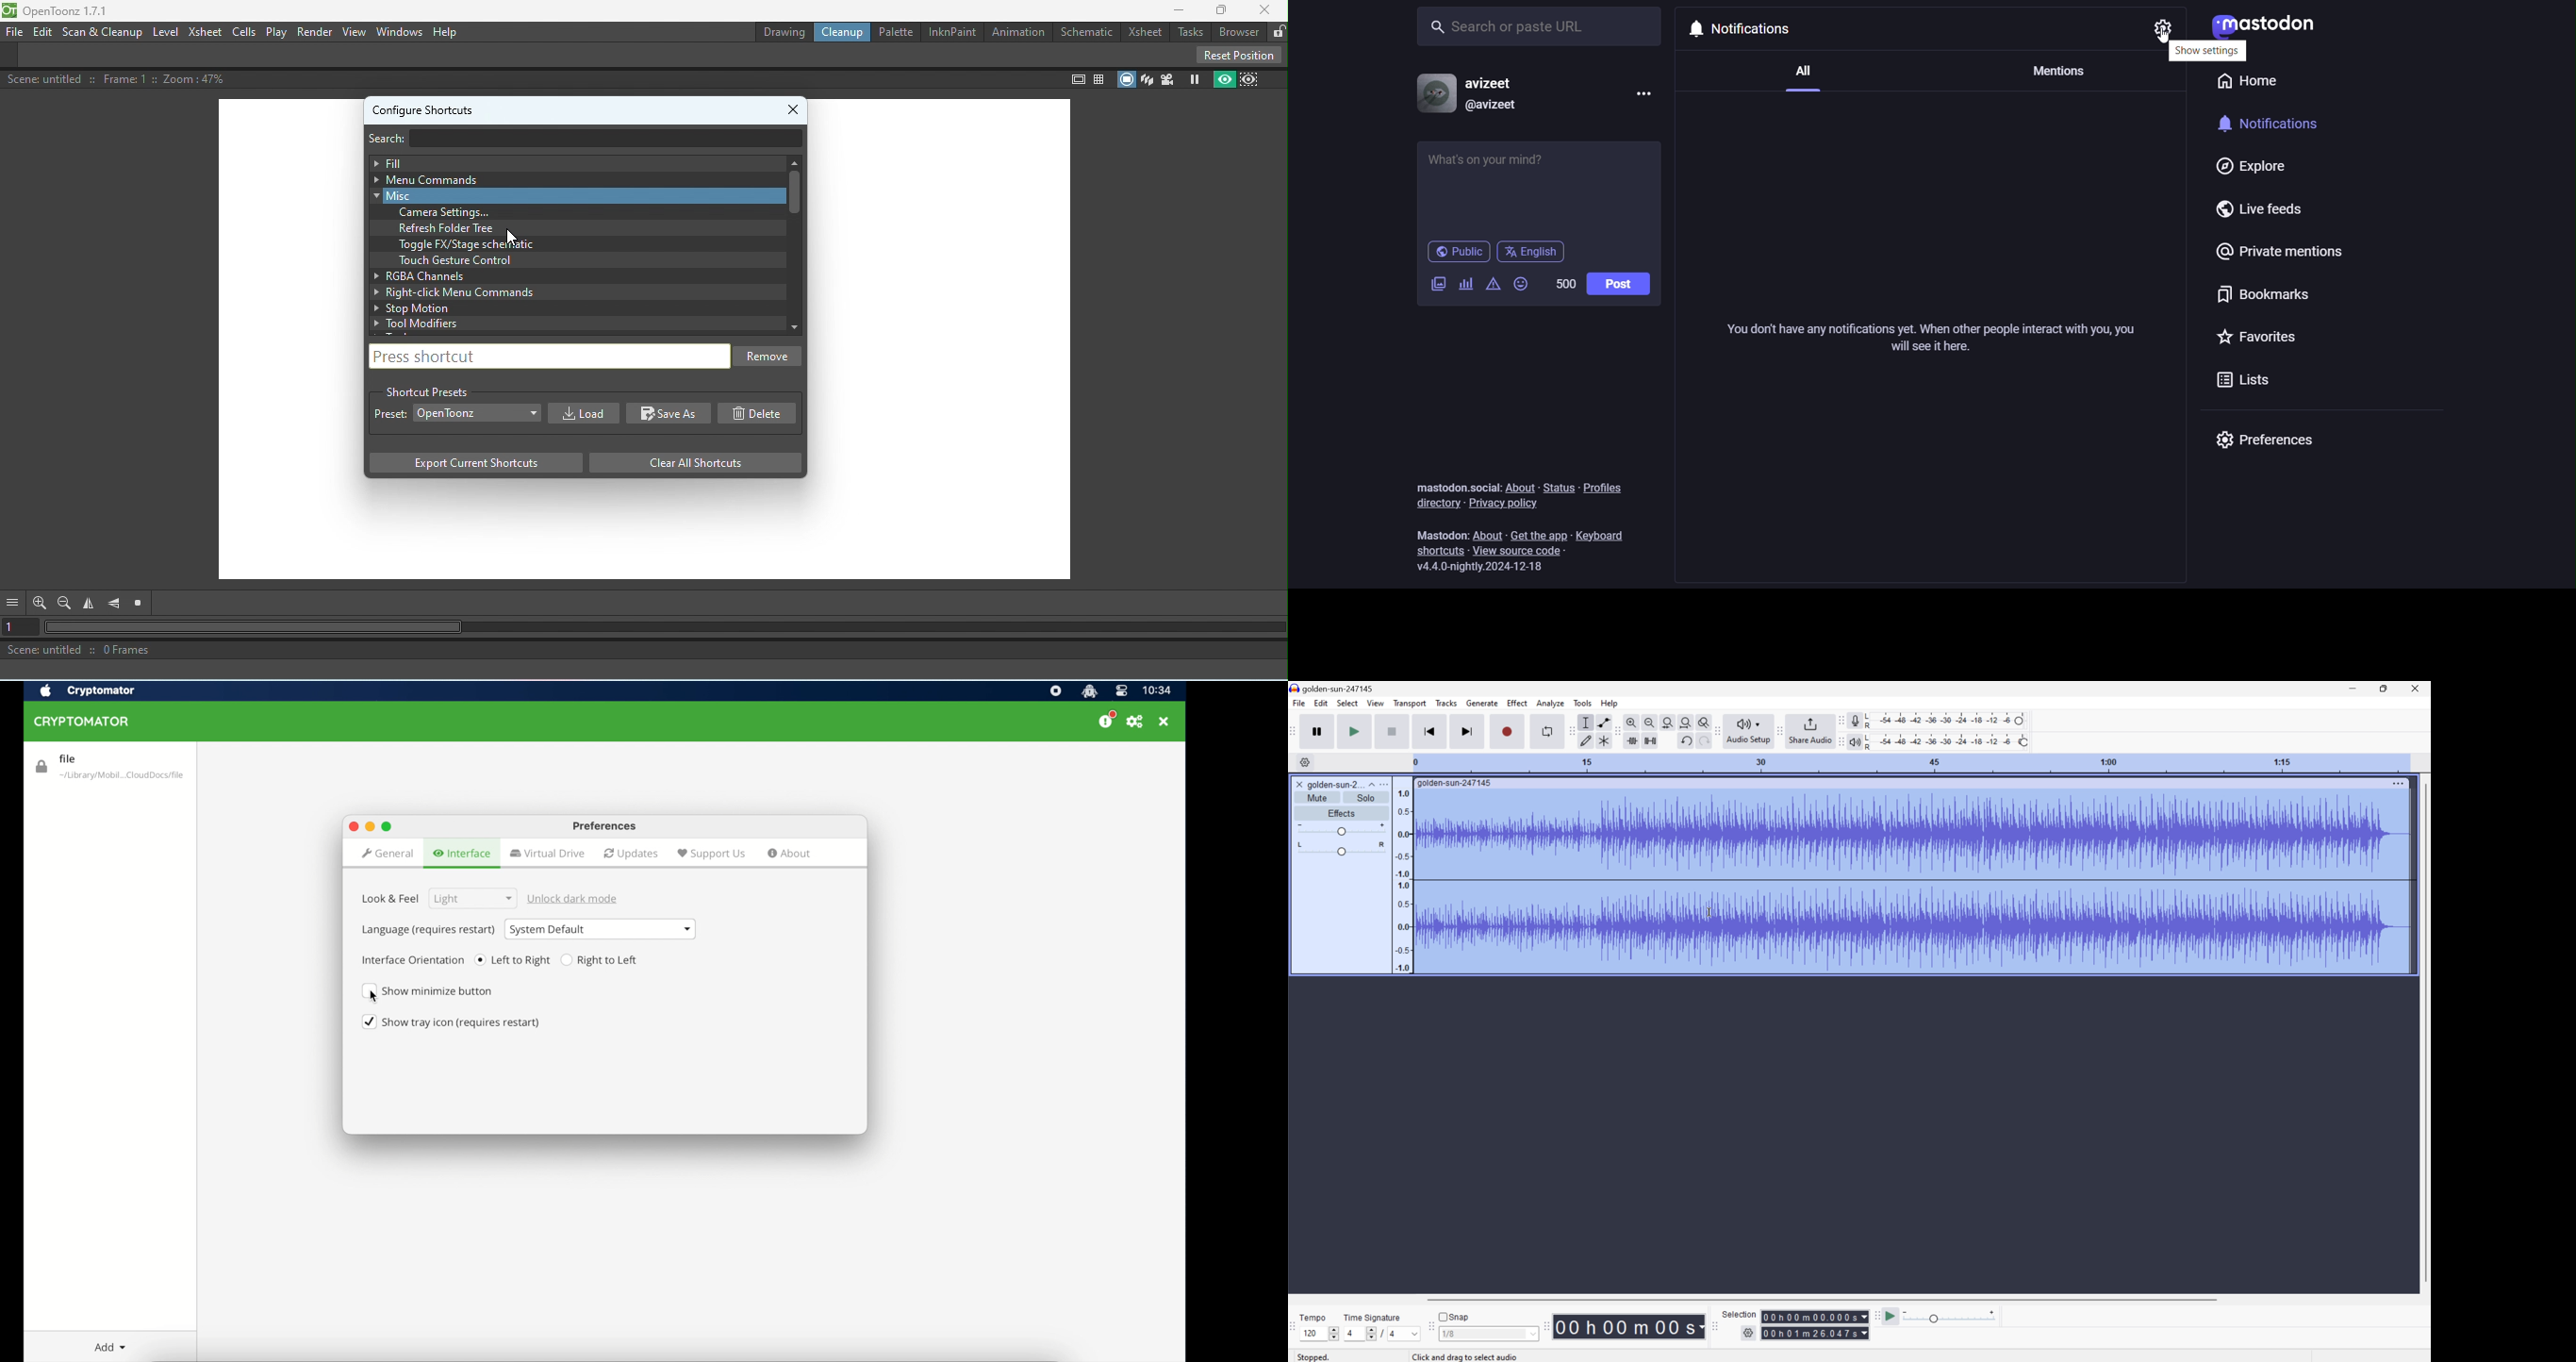 The height and width of the screenshot is (1372, 2576). What do you see at coordinates (1565, 283) in the screenshot?
I see `word limit` at bounding box center [1565, 283].